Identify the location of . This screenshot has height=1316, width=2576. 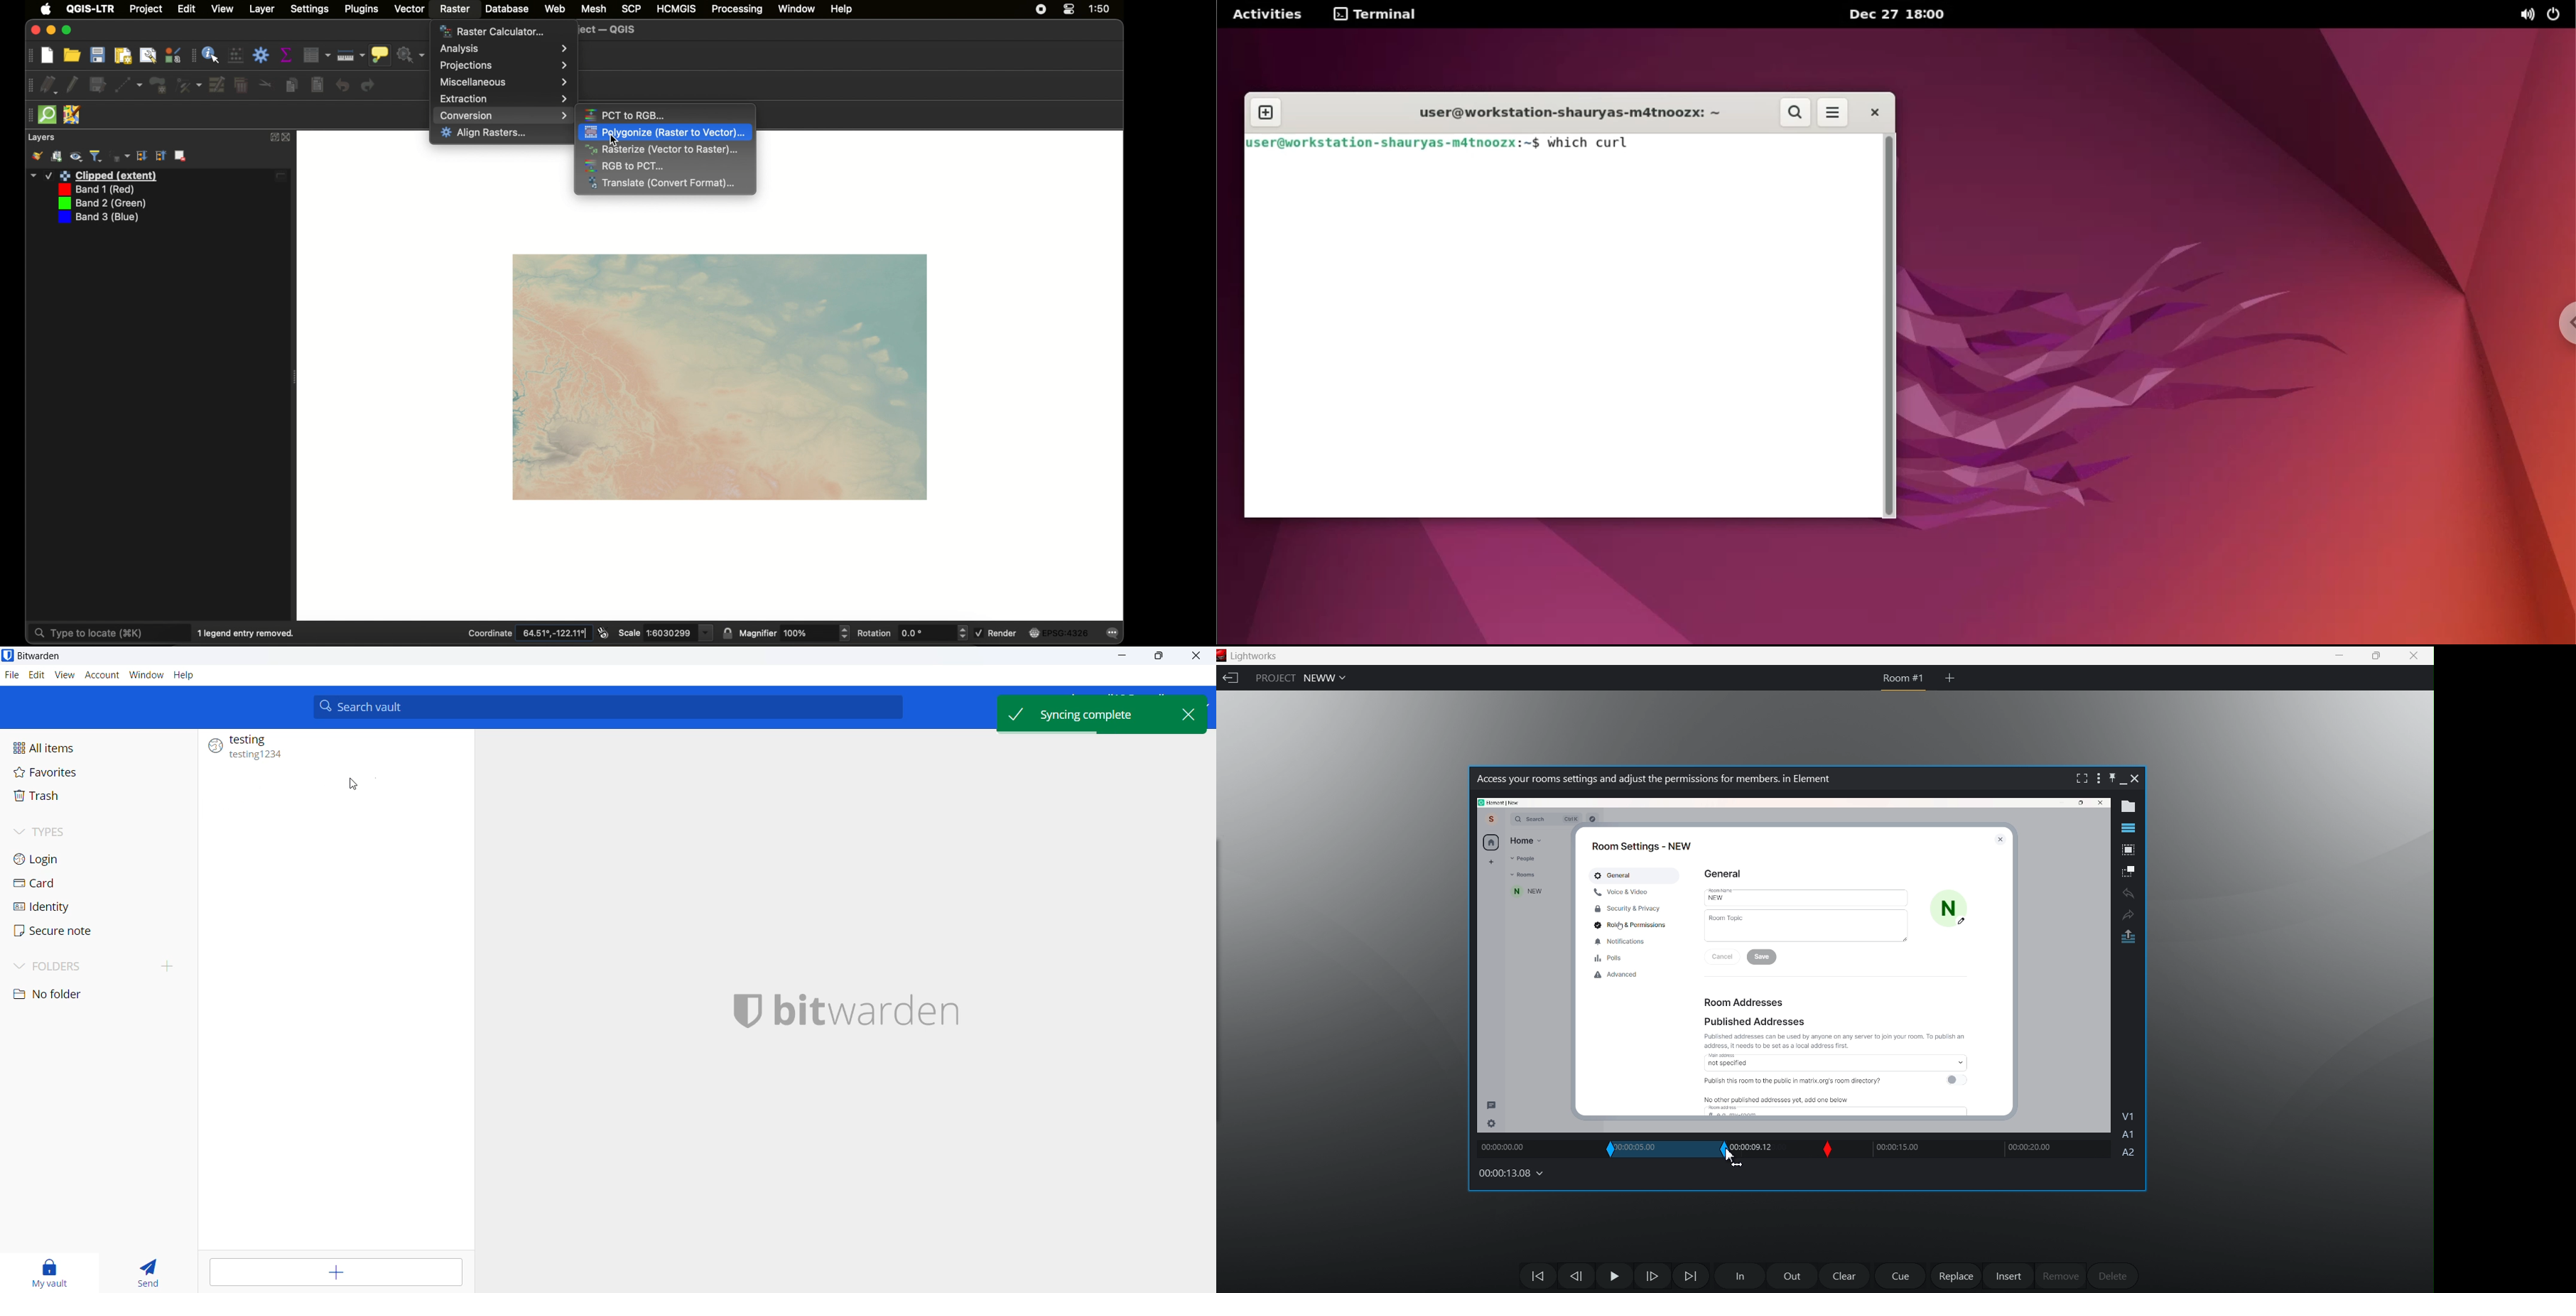
(34, 32).